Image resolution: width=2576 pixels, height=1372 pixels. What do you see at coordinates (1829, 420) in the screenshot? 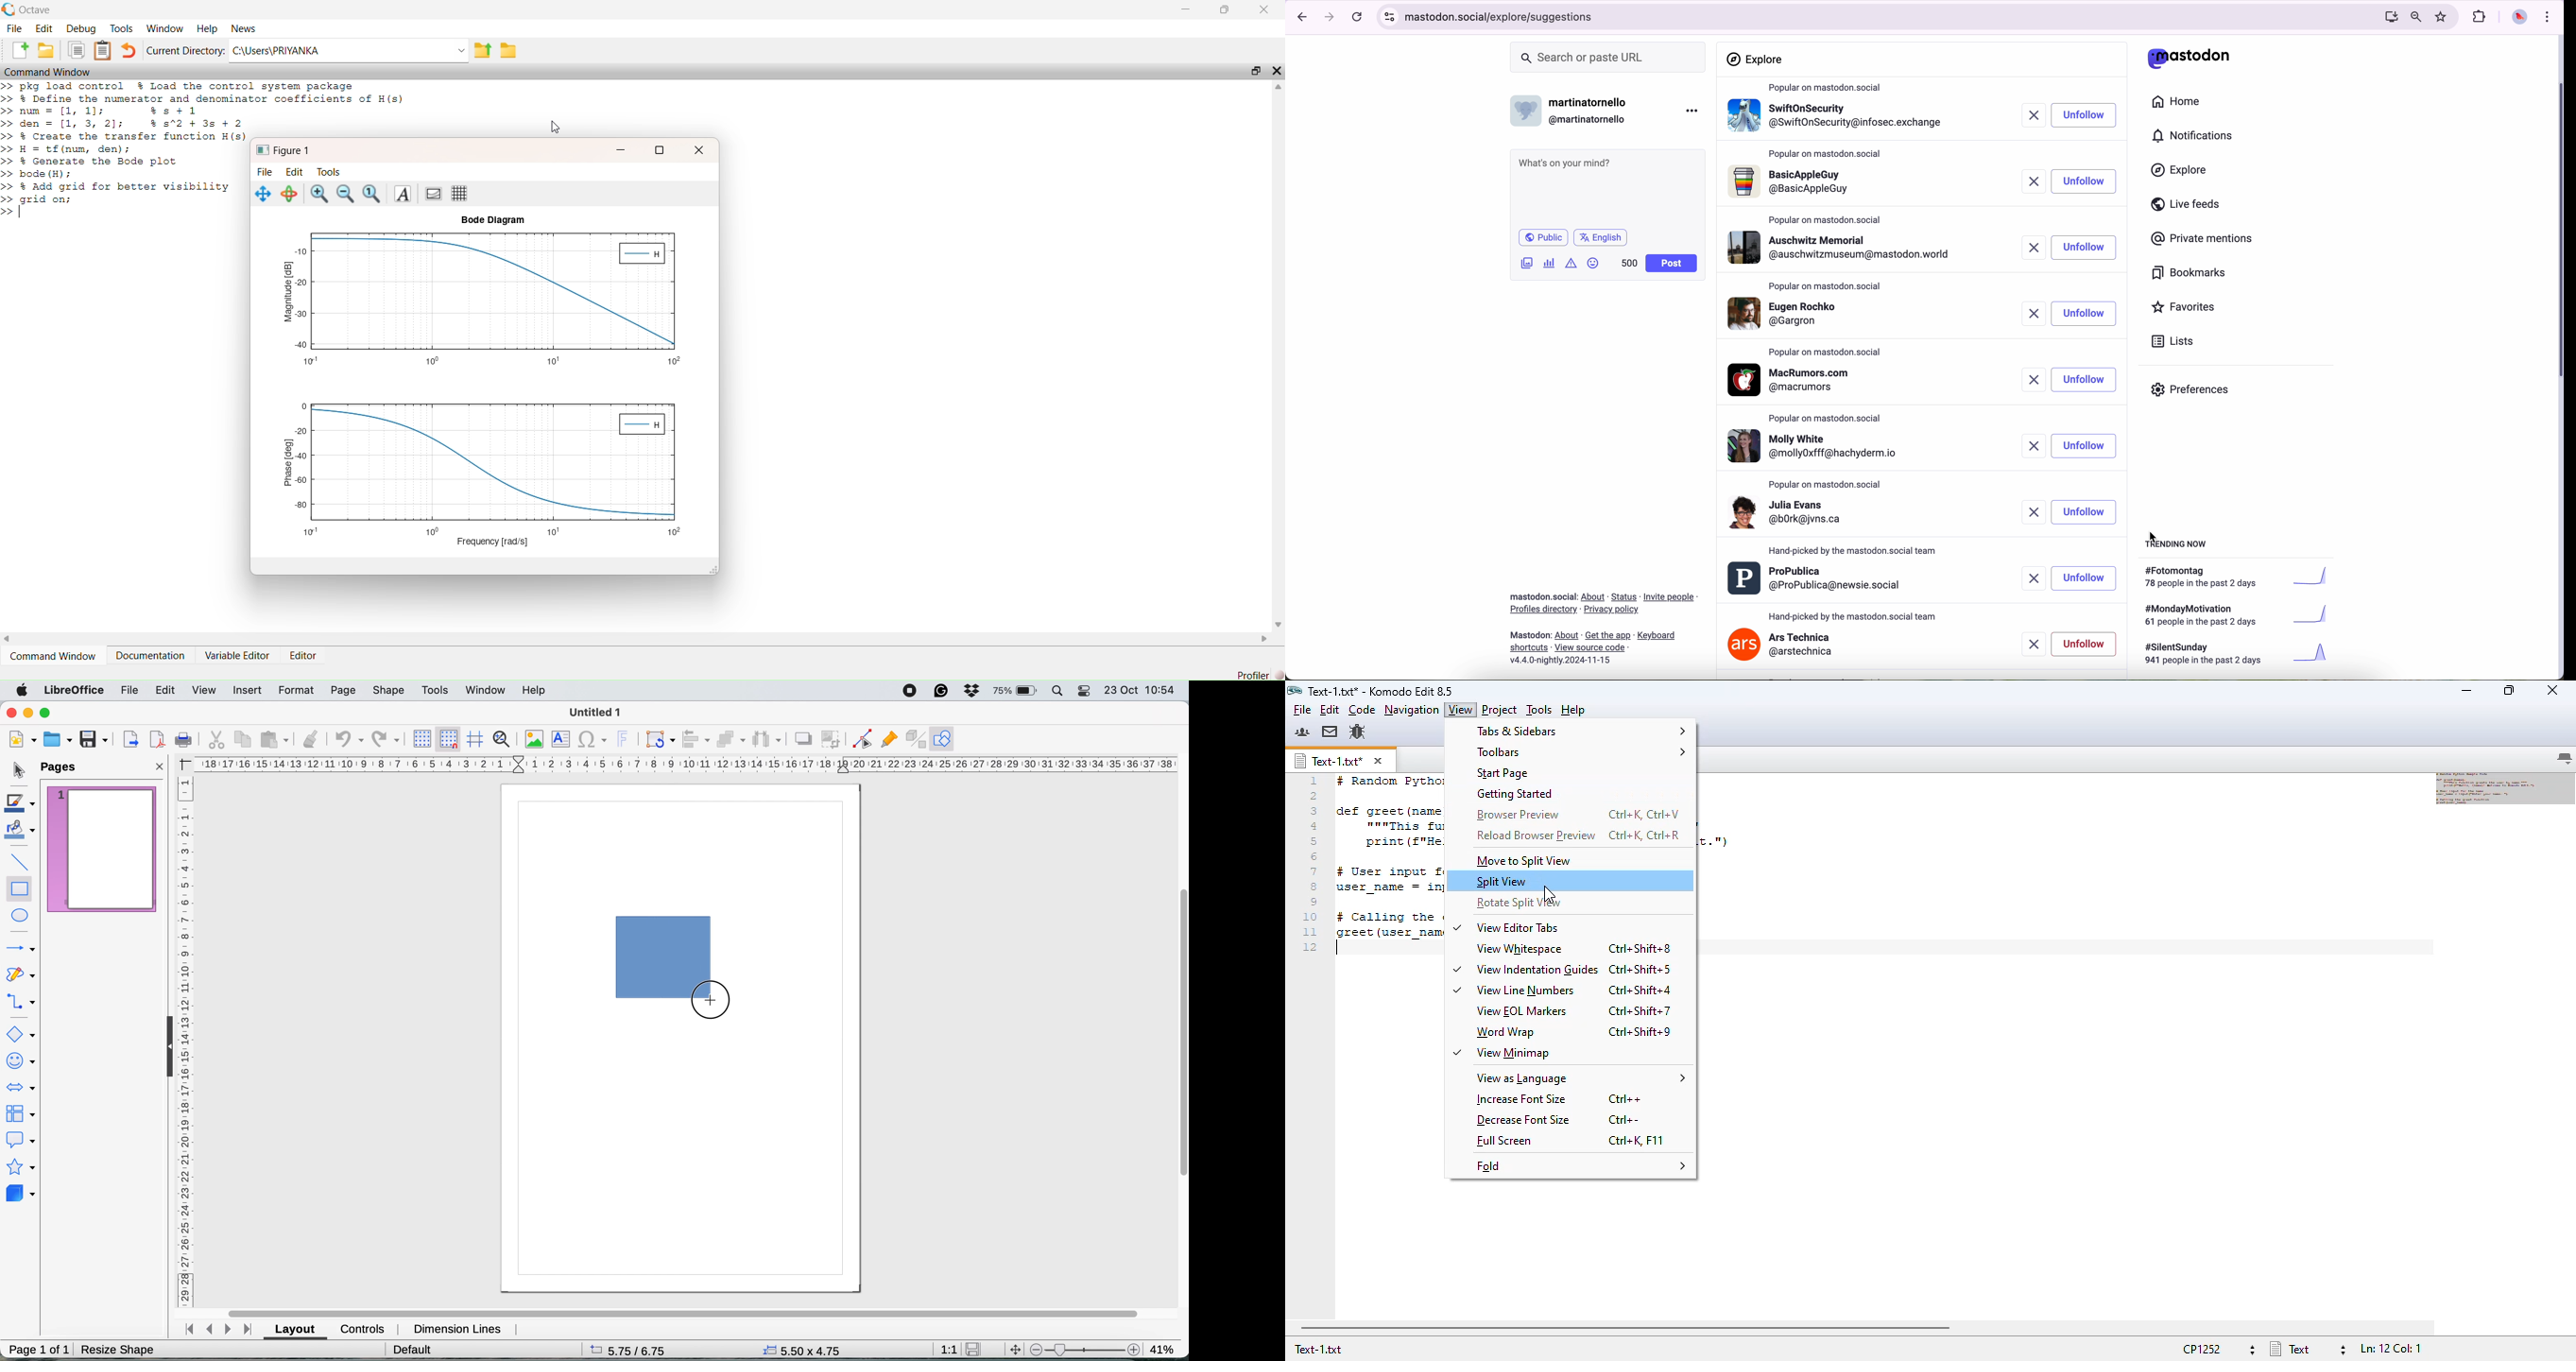
I see `popular on mastodon.social` at bounding box center [1829, 420].